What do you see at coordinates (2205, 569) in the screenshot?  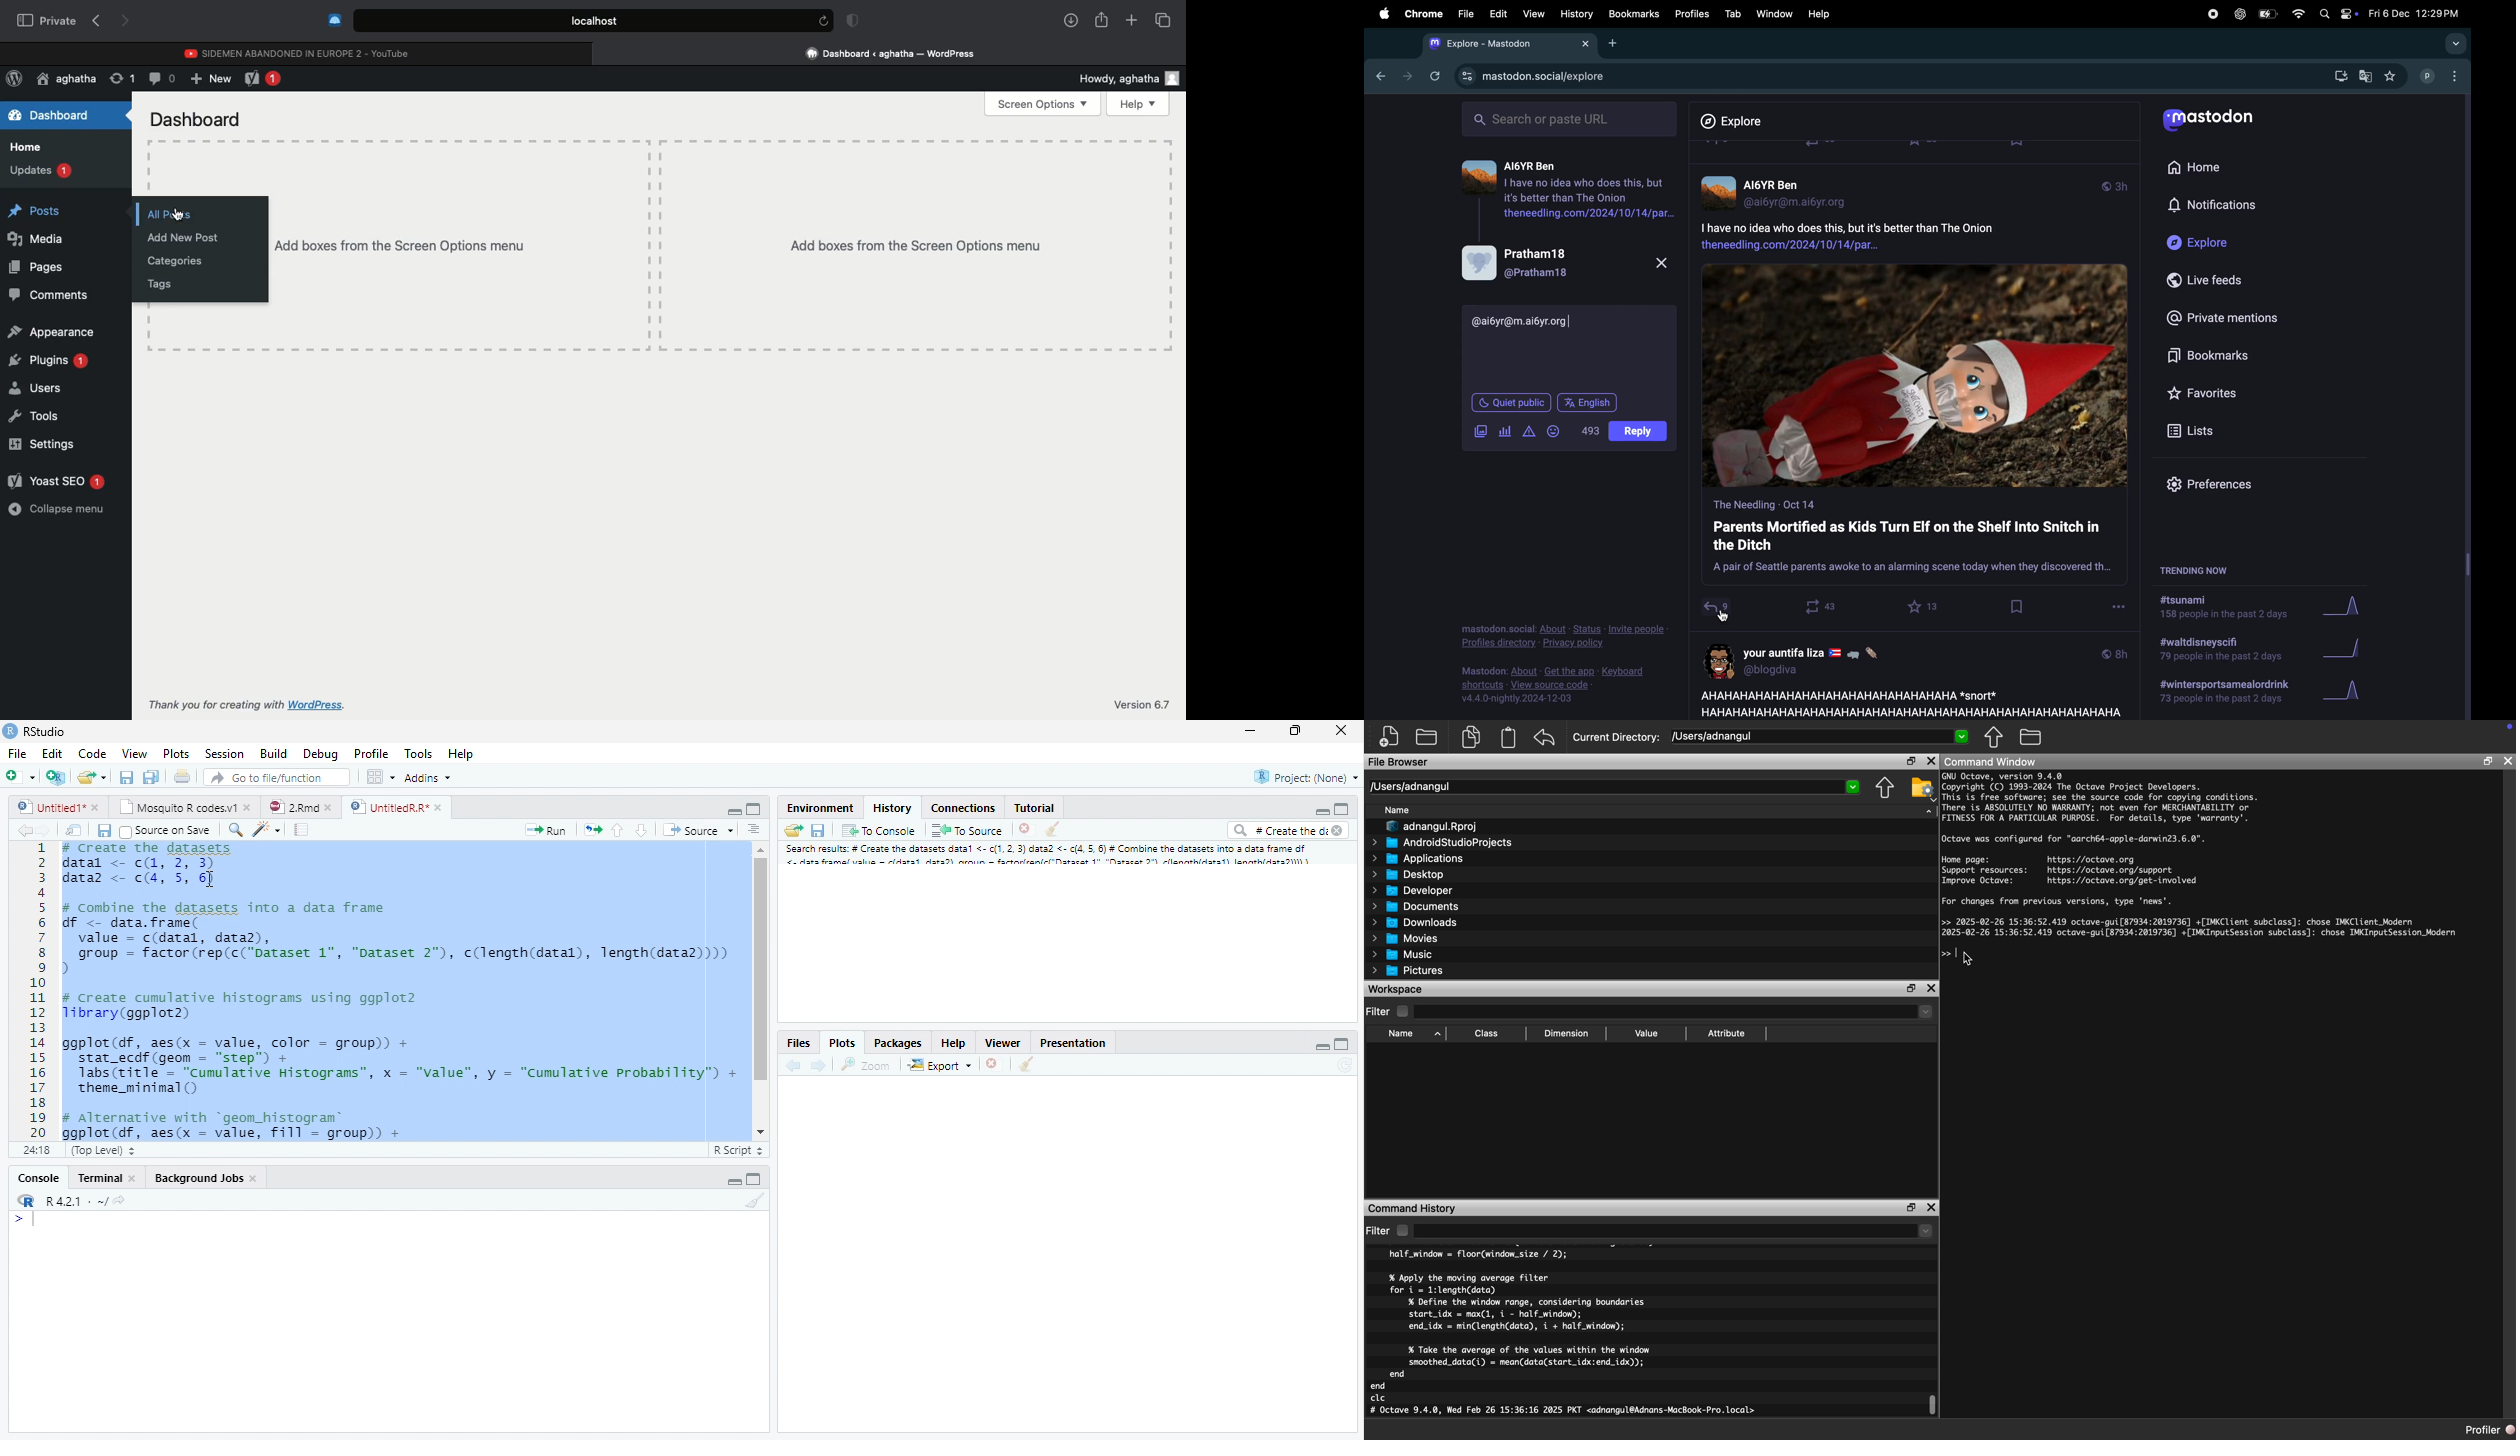 I see `trending now` at bounding box center [2205, 569].